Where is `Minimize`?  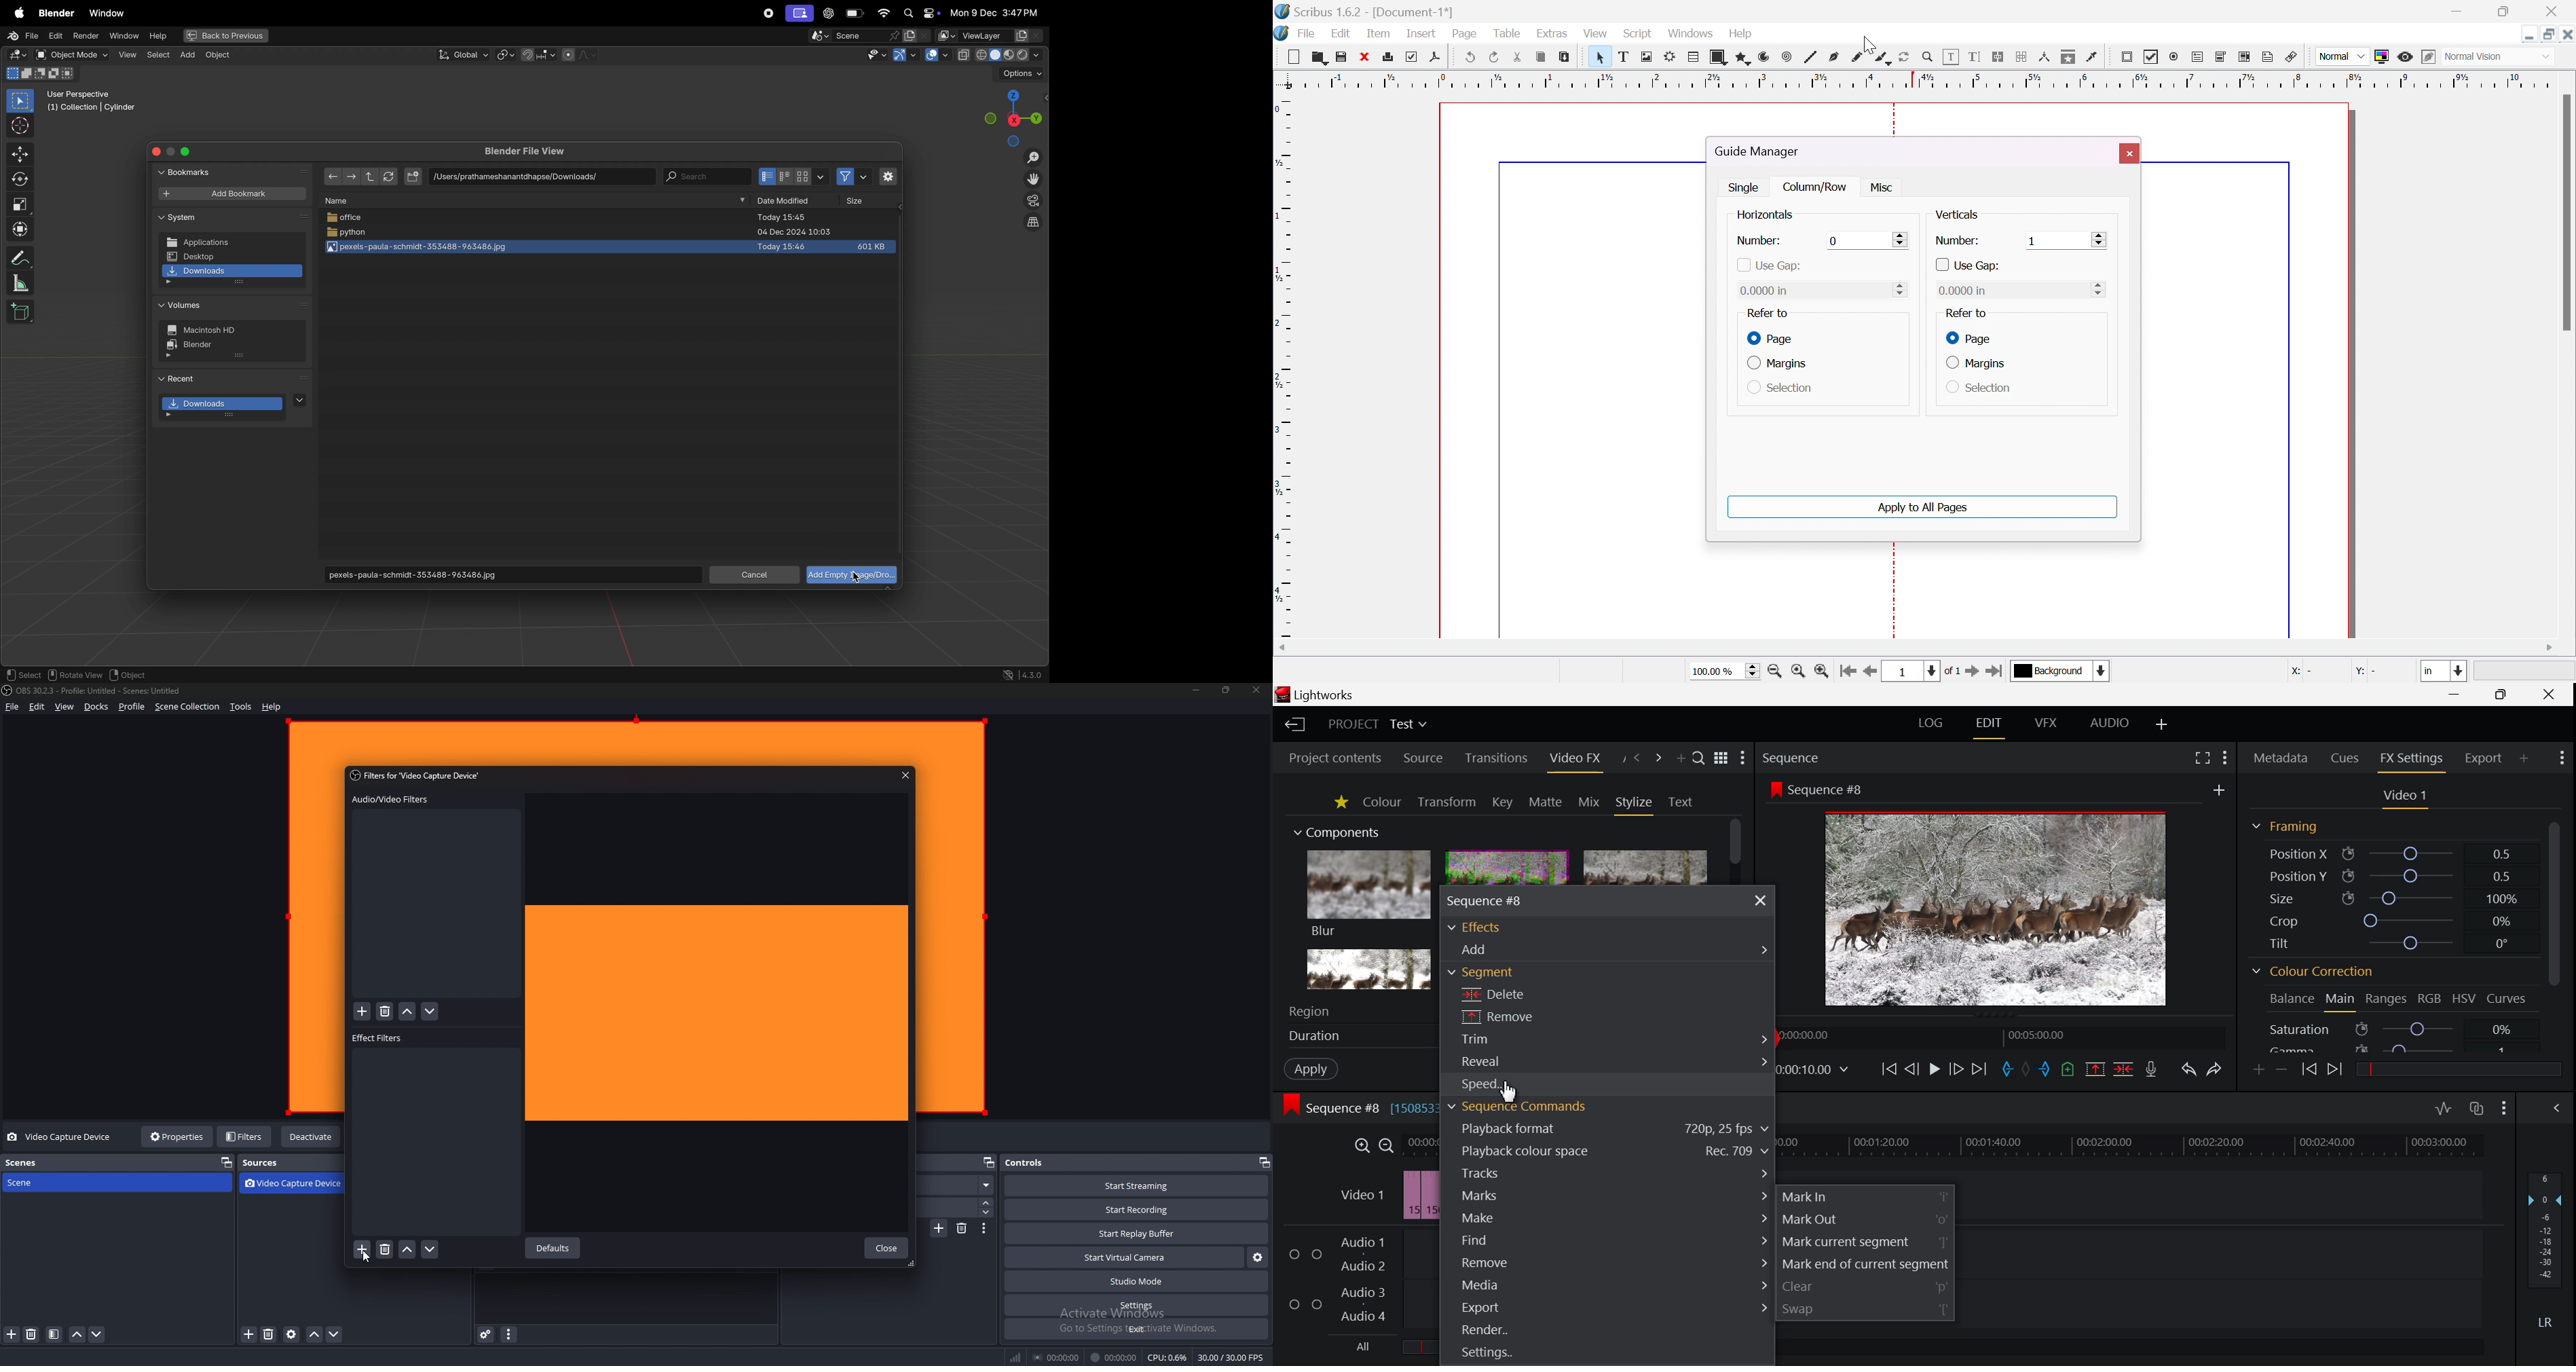
Minimize is located at coordinates (2529, 33).